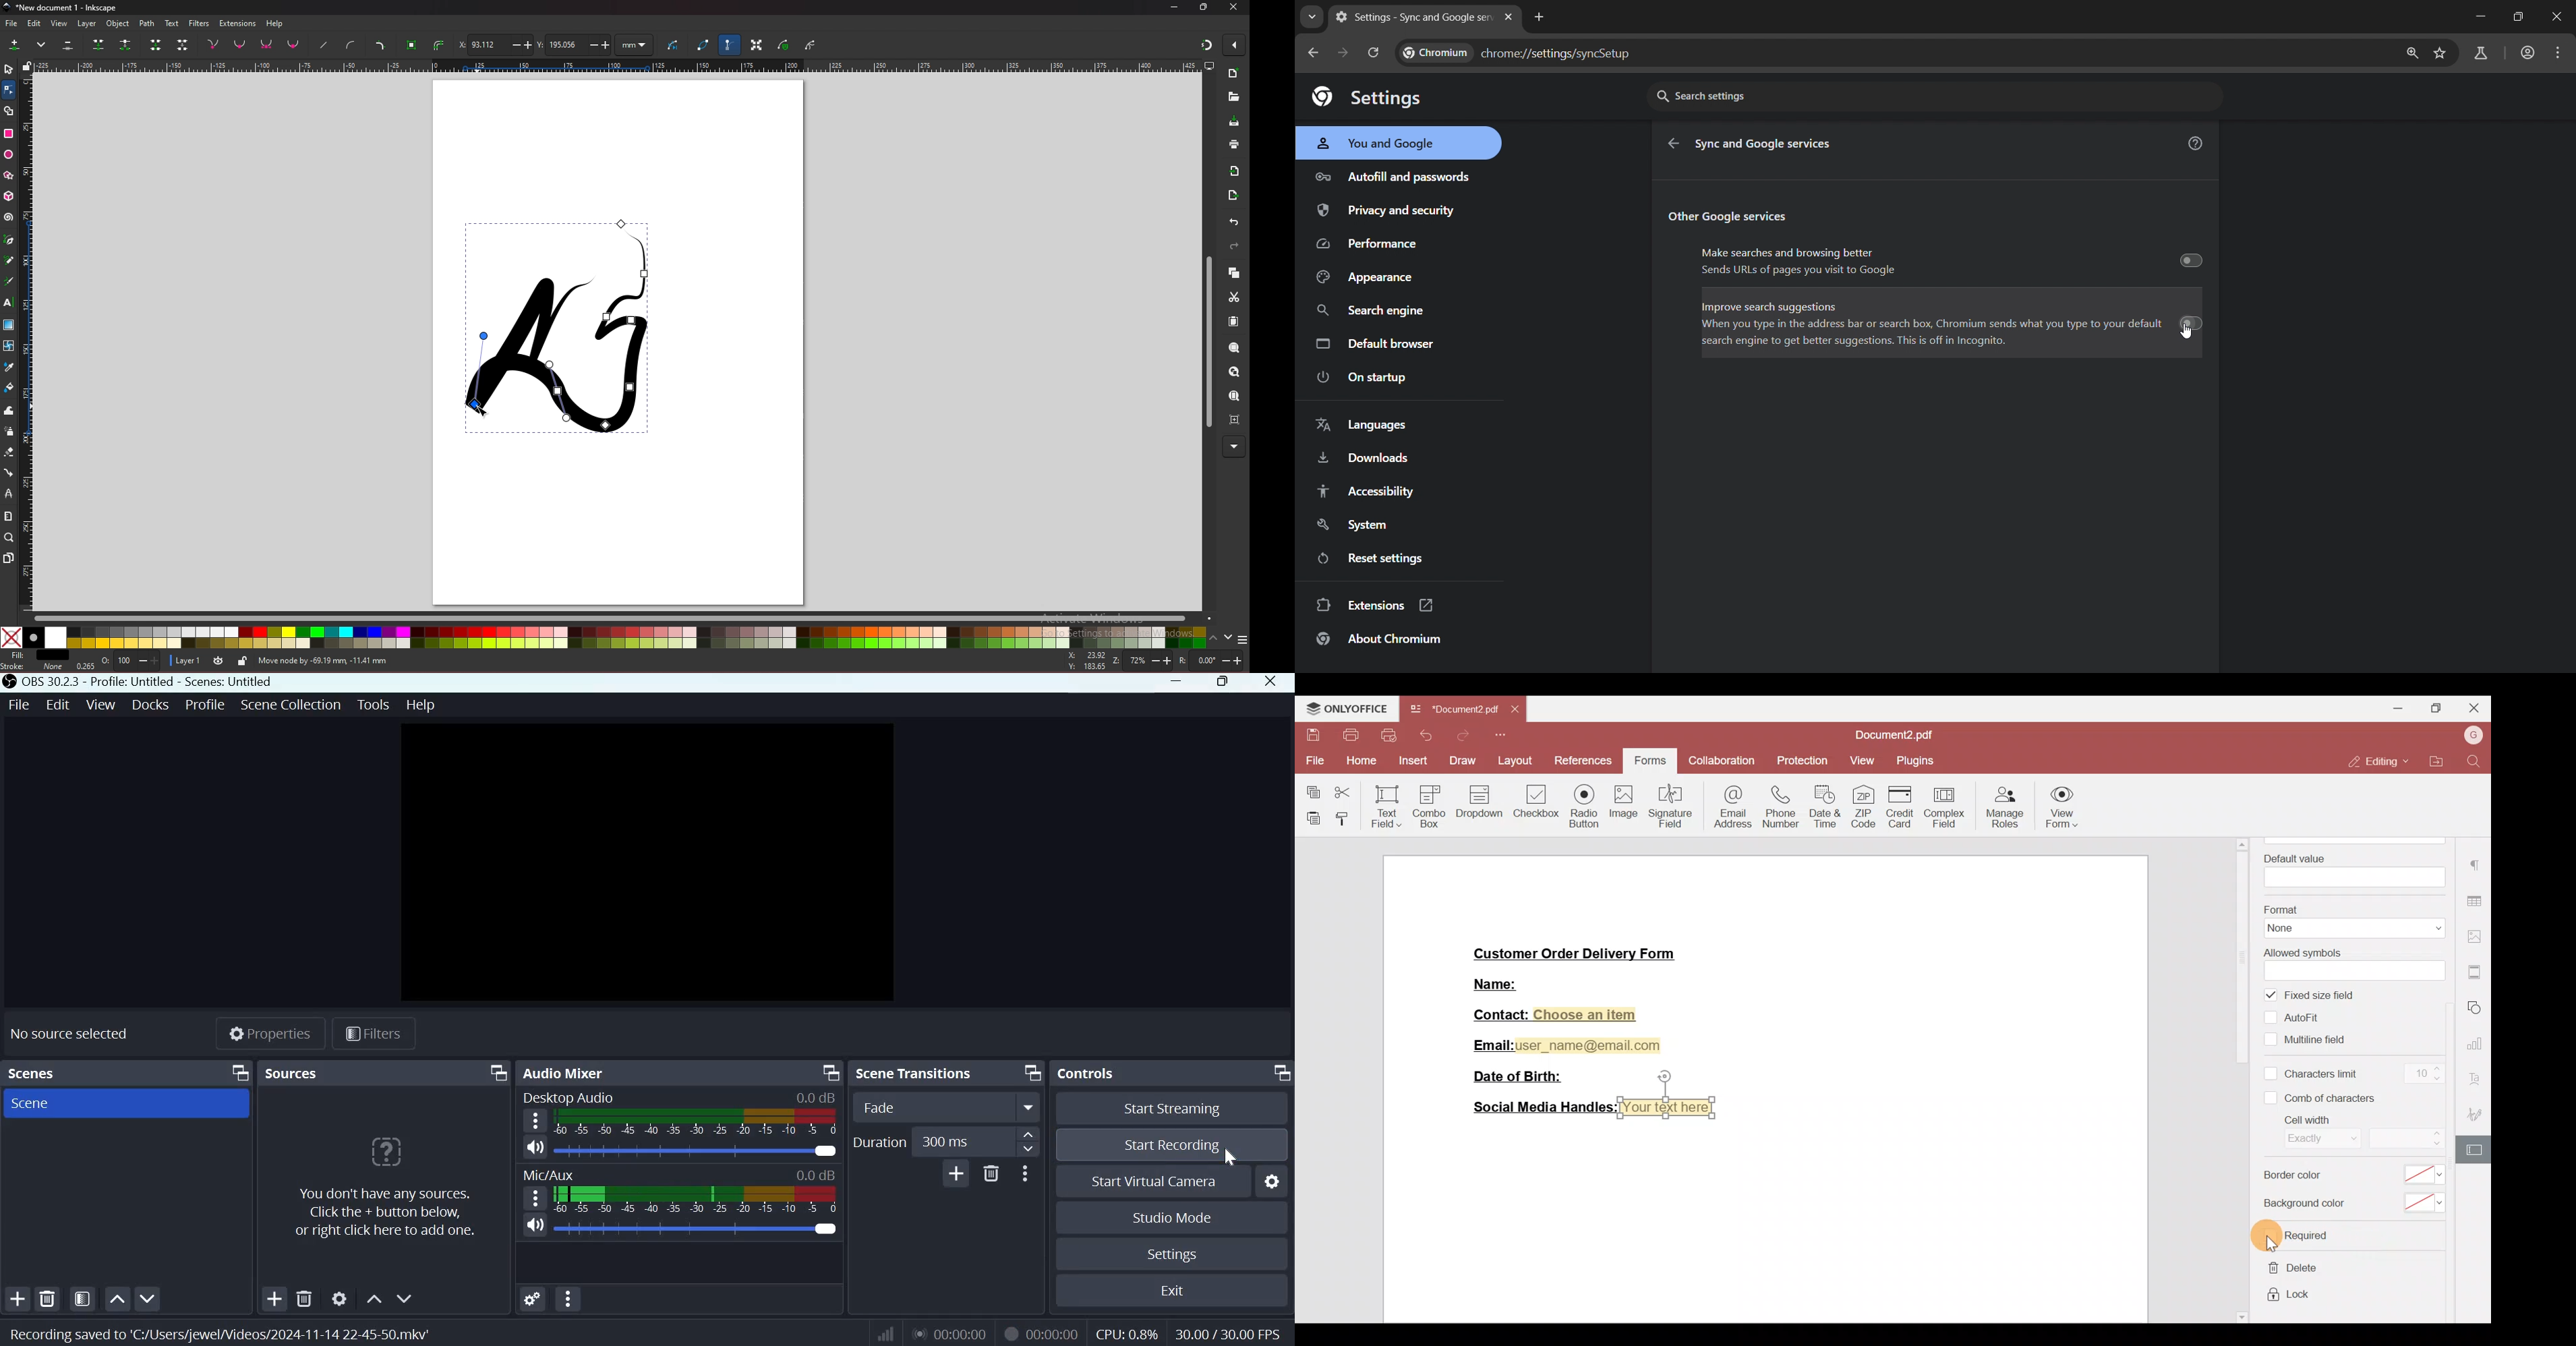 The image size is (2576, 1372). I want to click on Dock Options icon, so click(829, 1072).